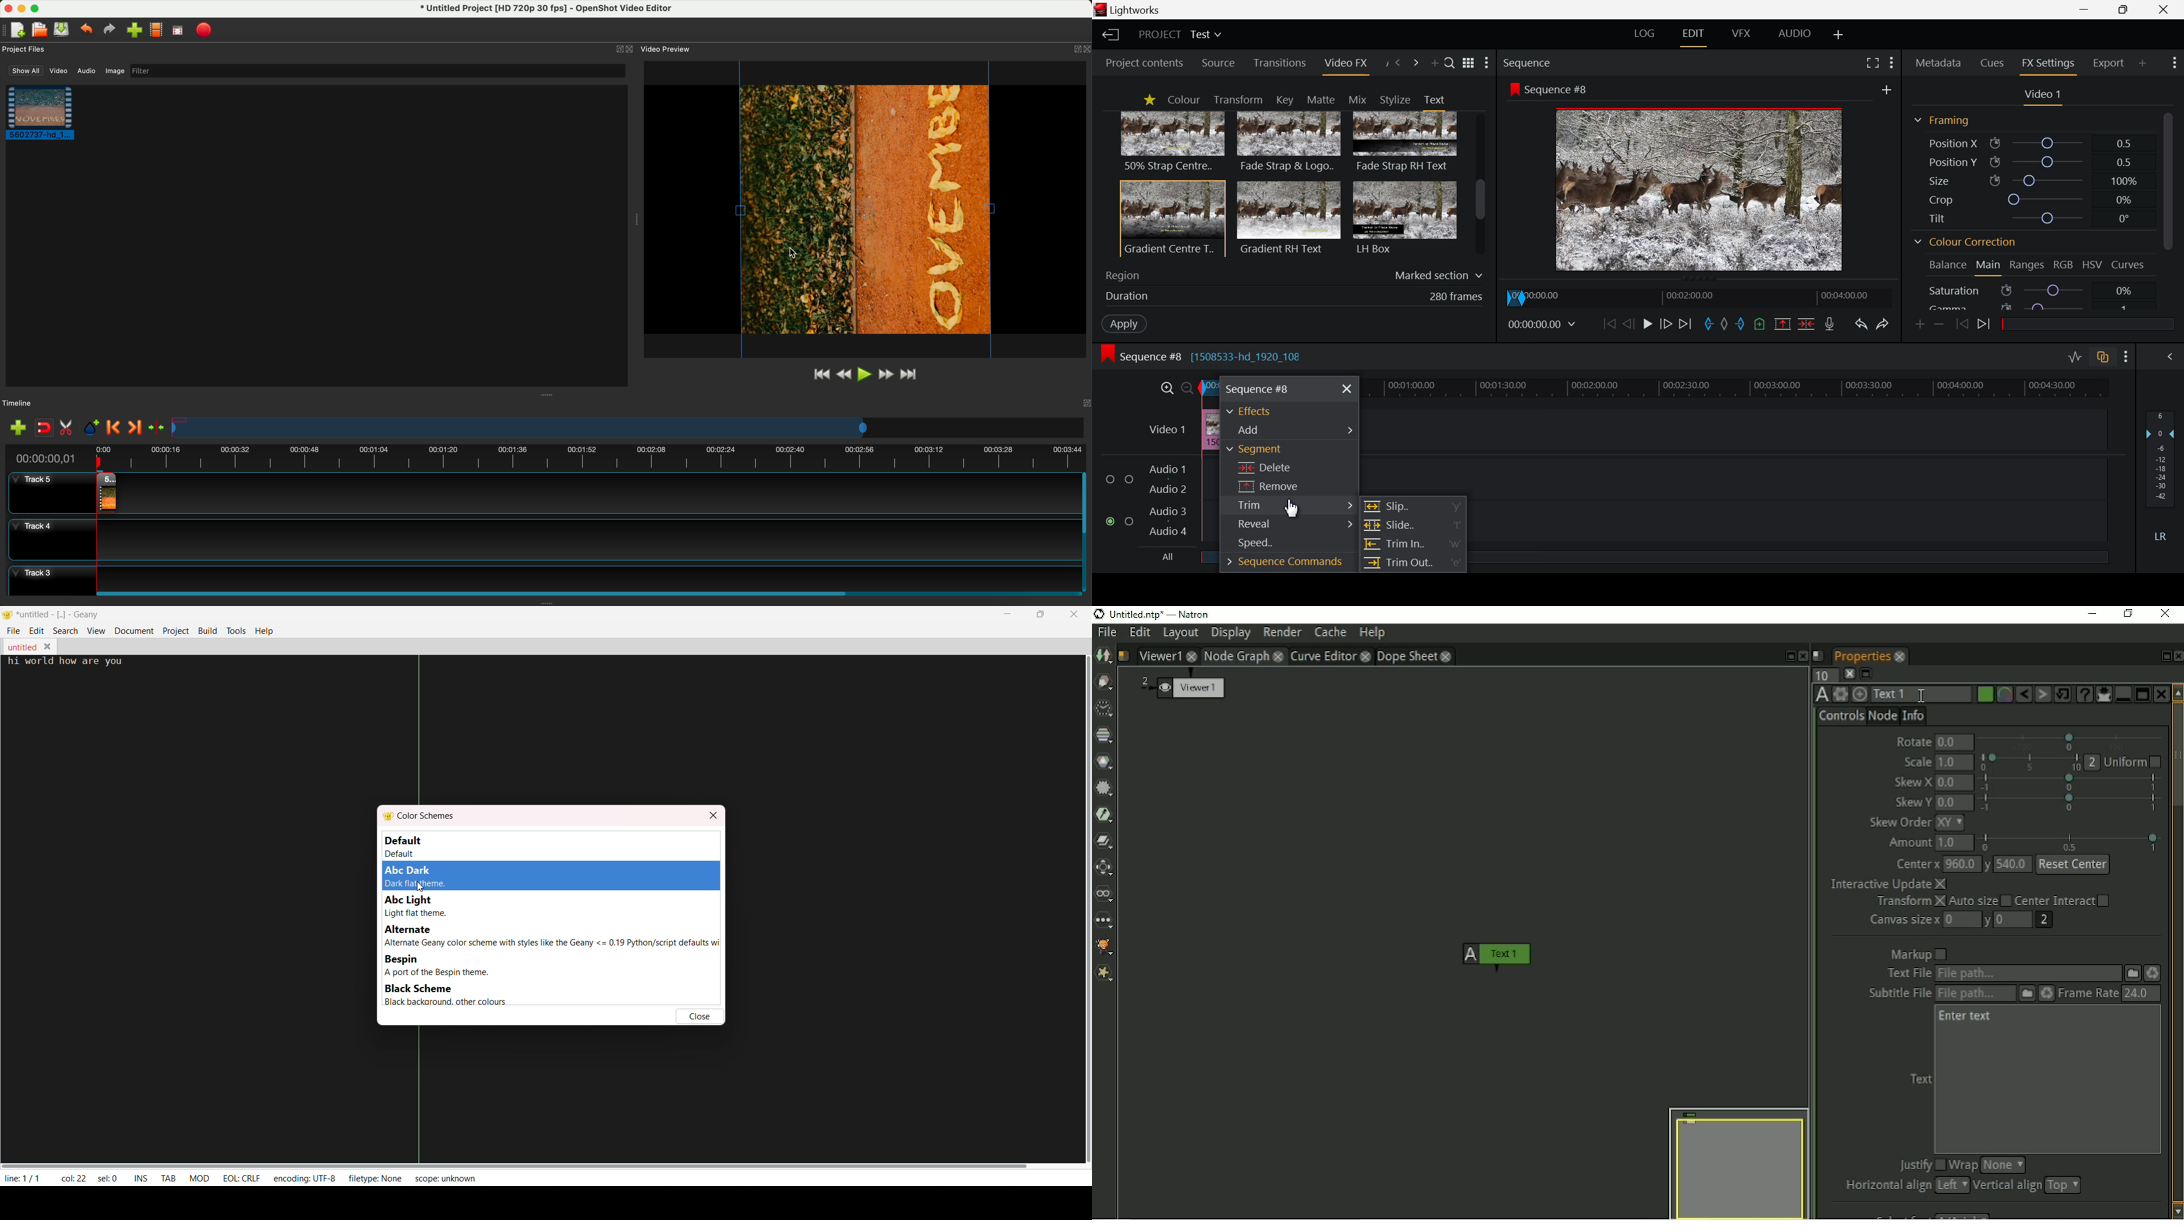  I want to click on HSV, so click(2094, 266).